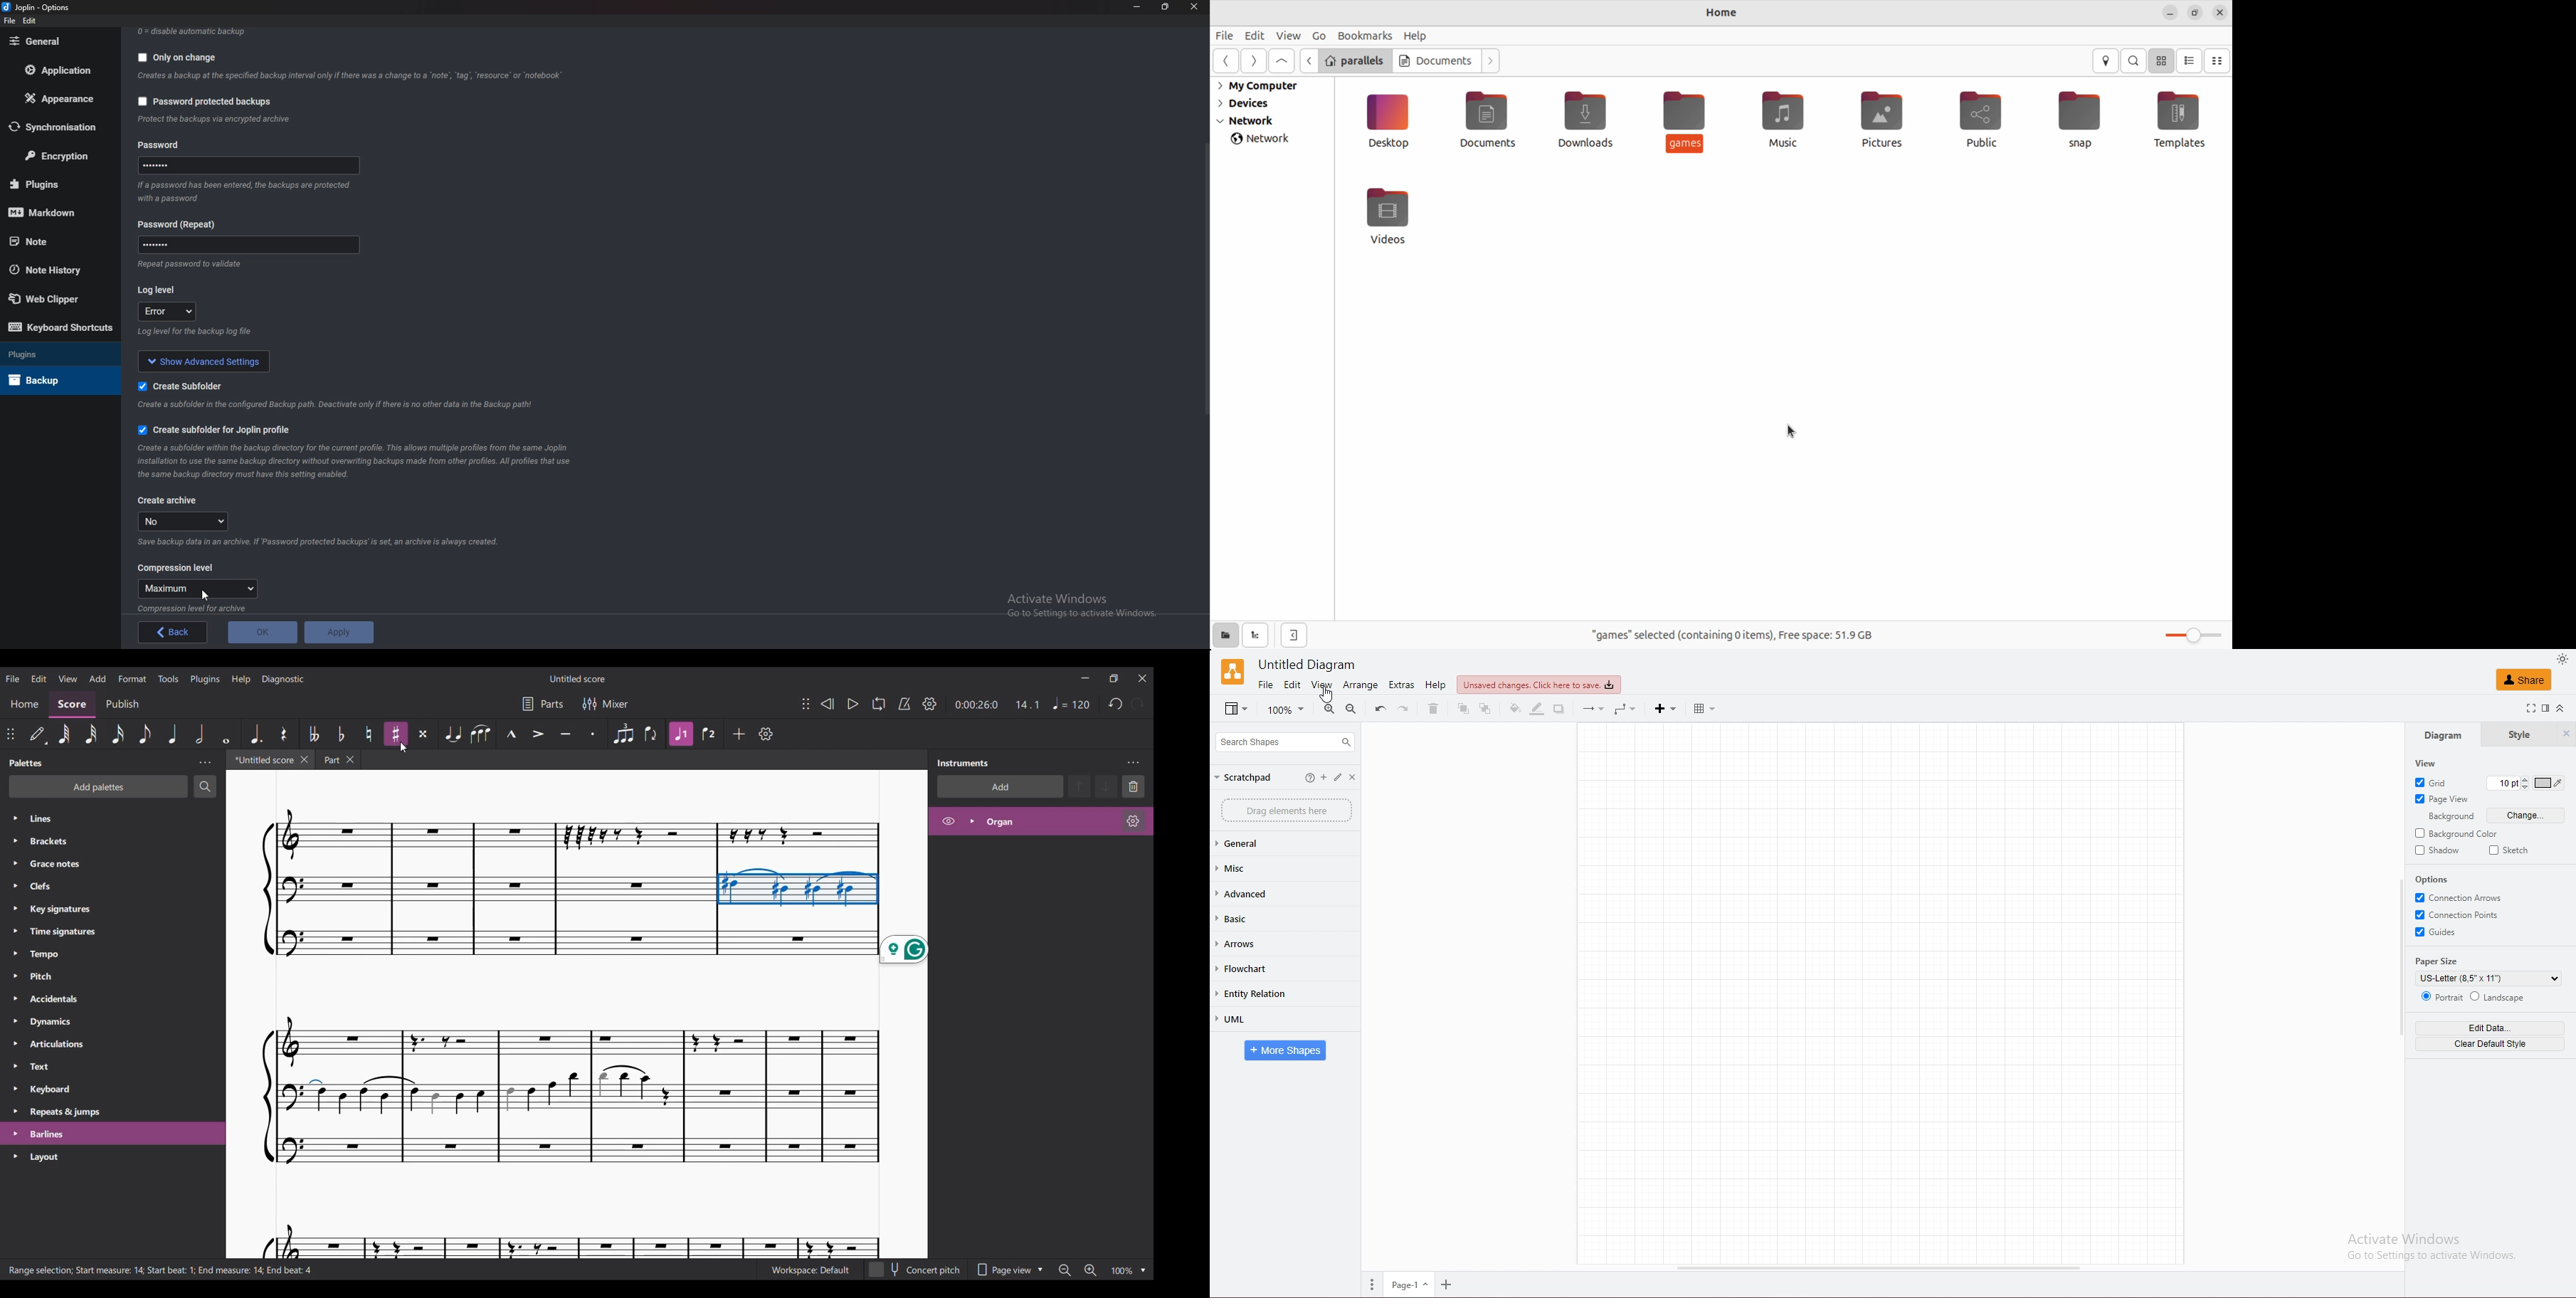 The image size is (2576, 1316). Describe the element at coordinates (1414, 37) in the screenshot. I see `help` at that location.